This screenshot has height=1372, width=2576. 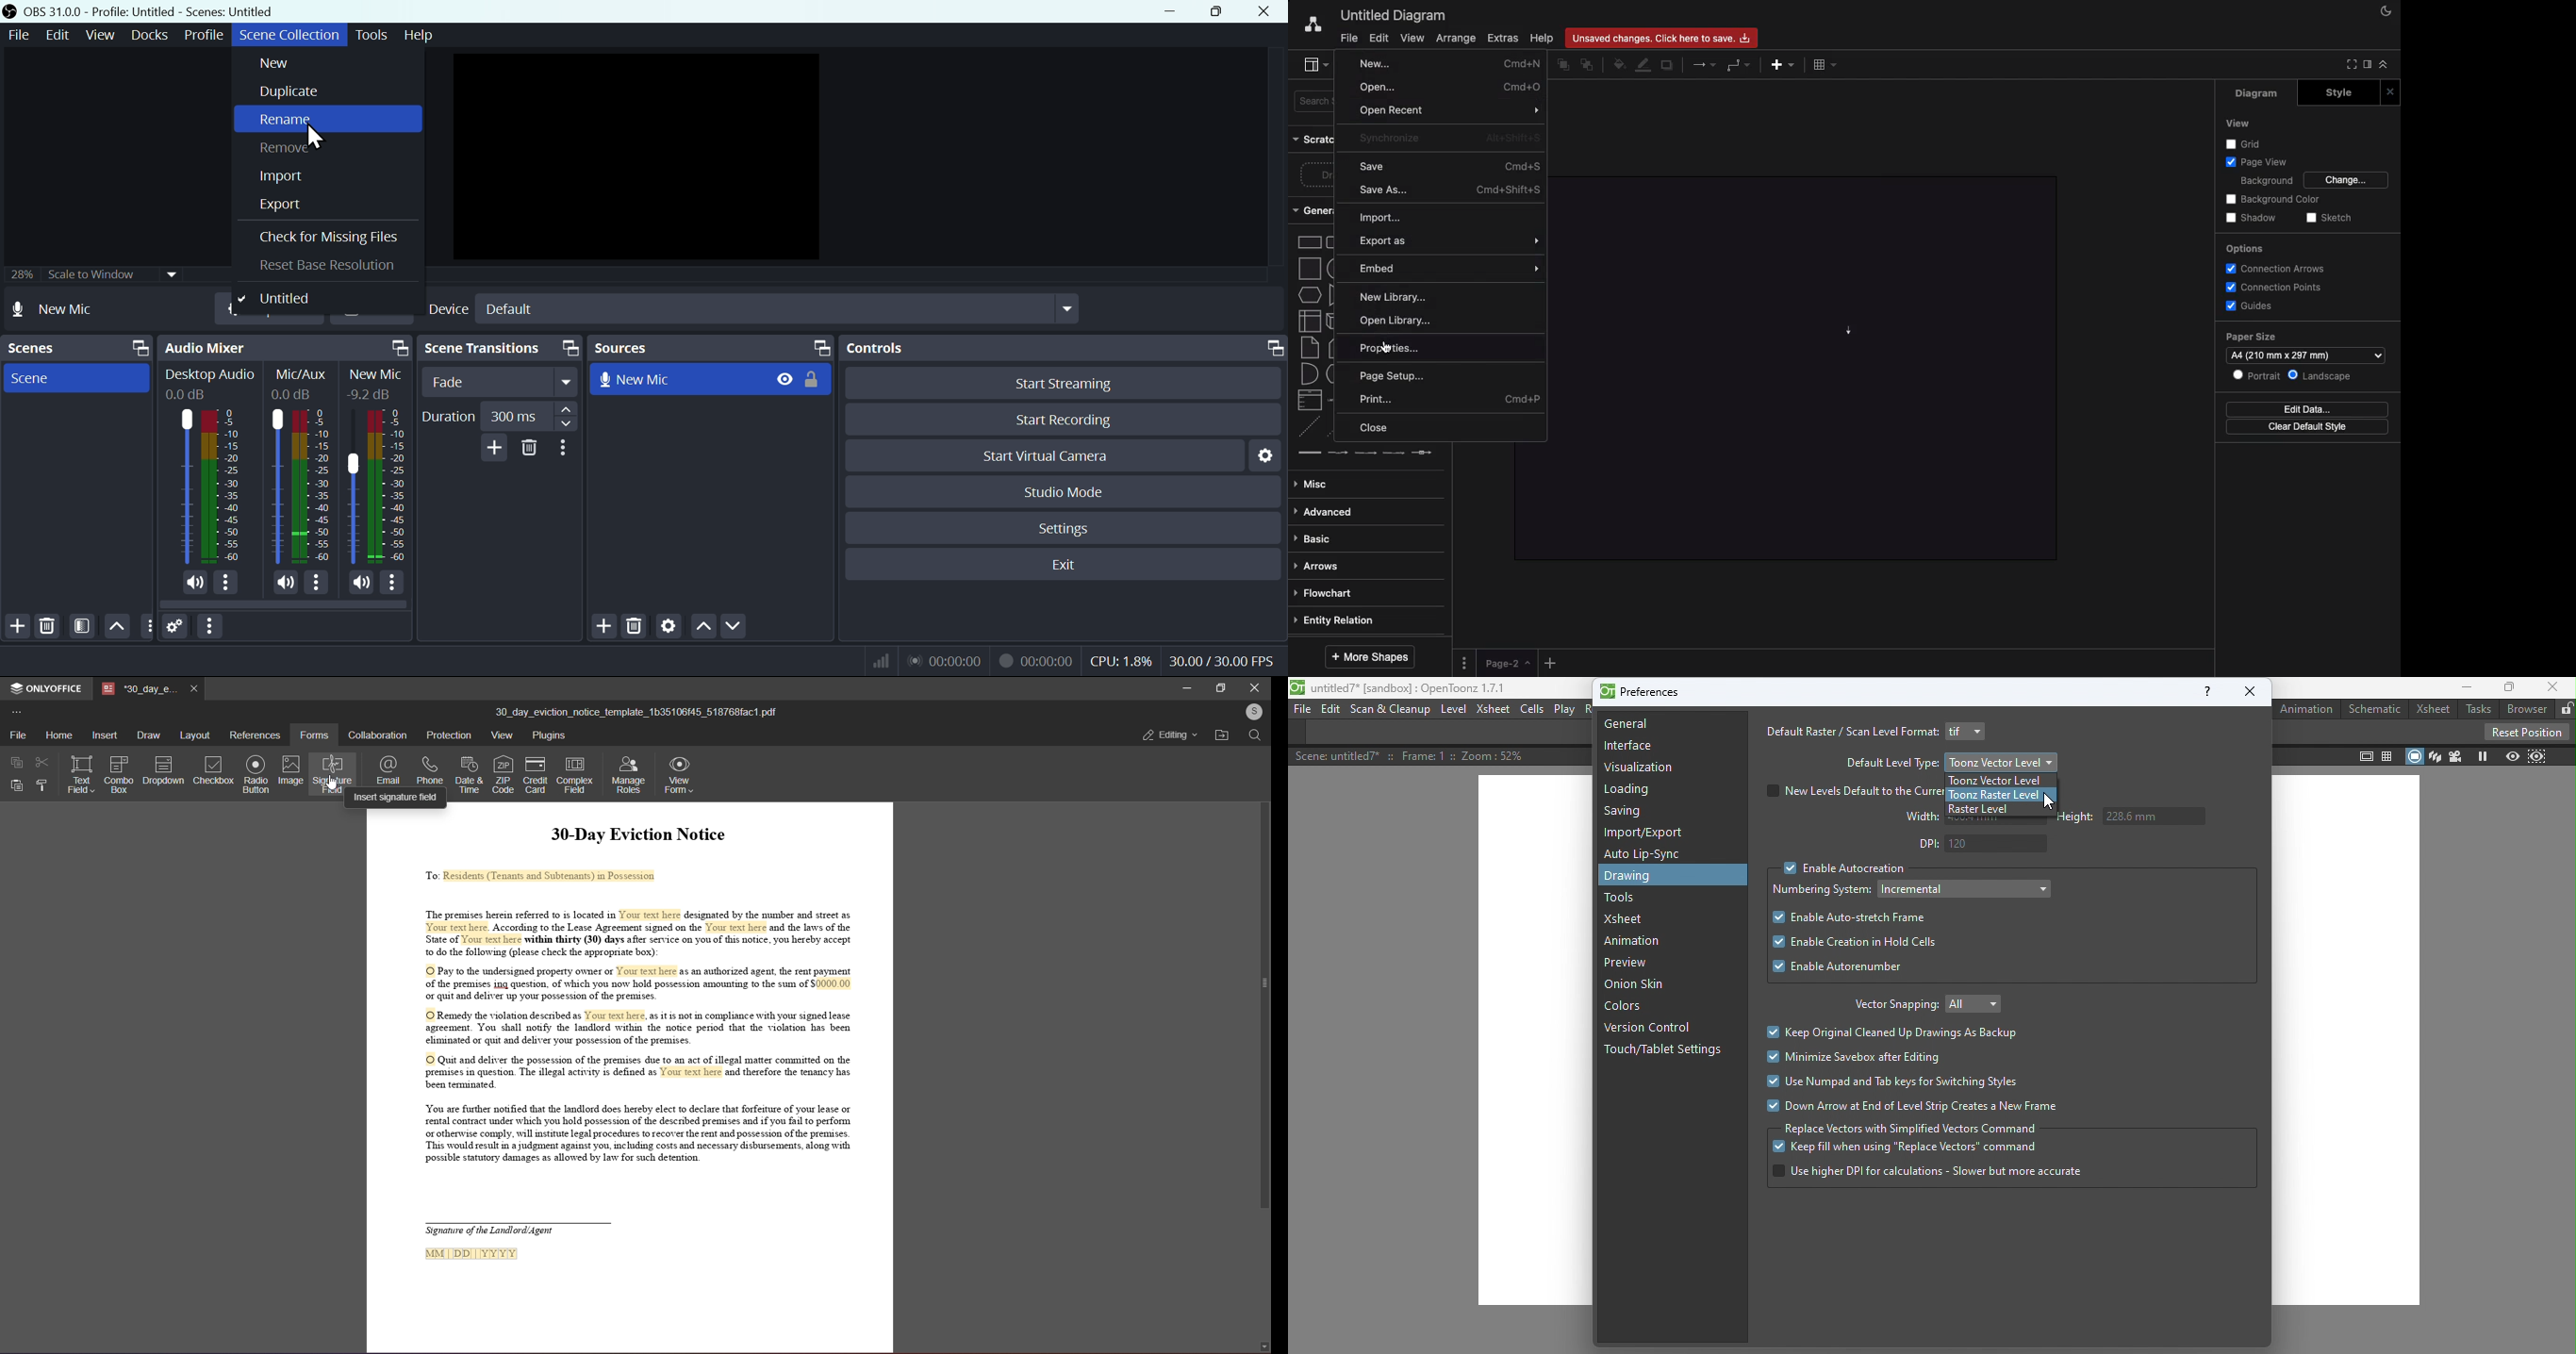 I want to click on signature, so click(x=333, y=775).